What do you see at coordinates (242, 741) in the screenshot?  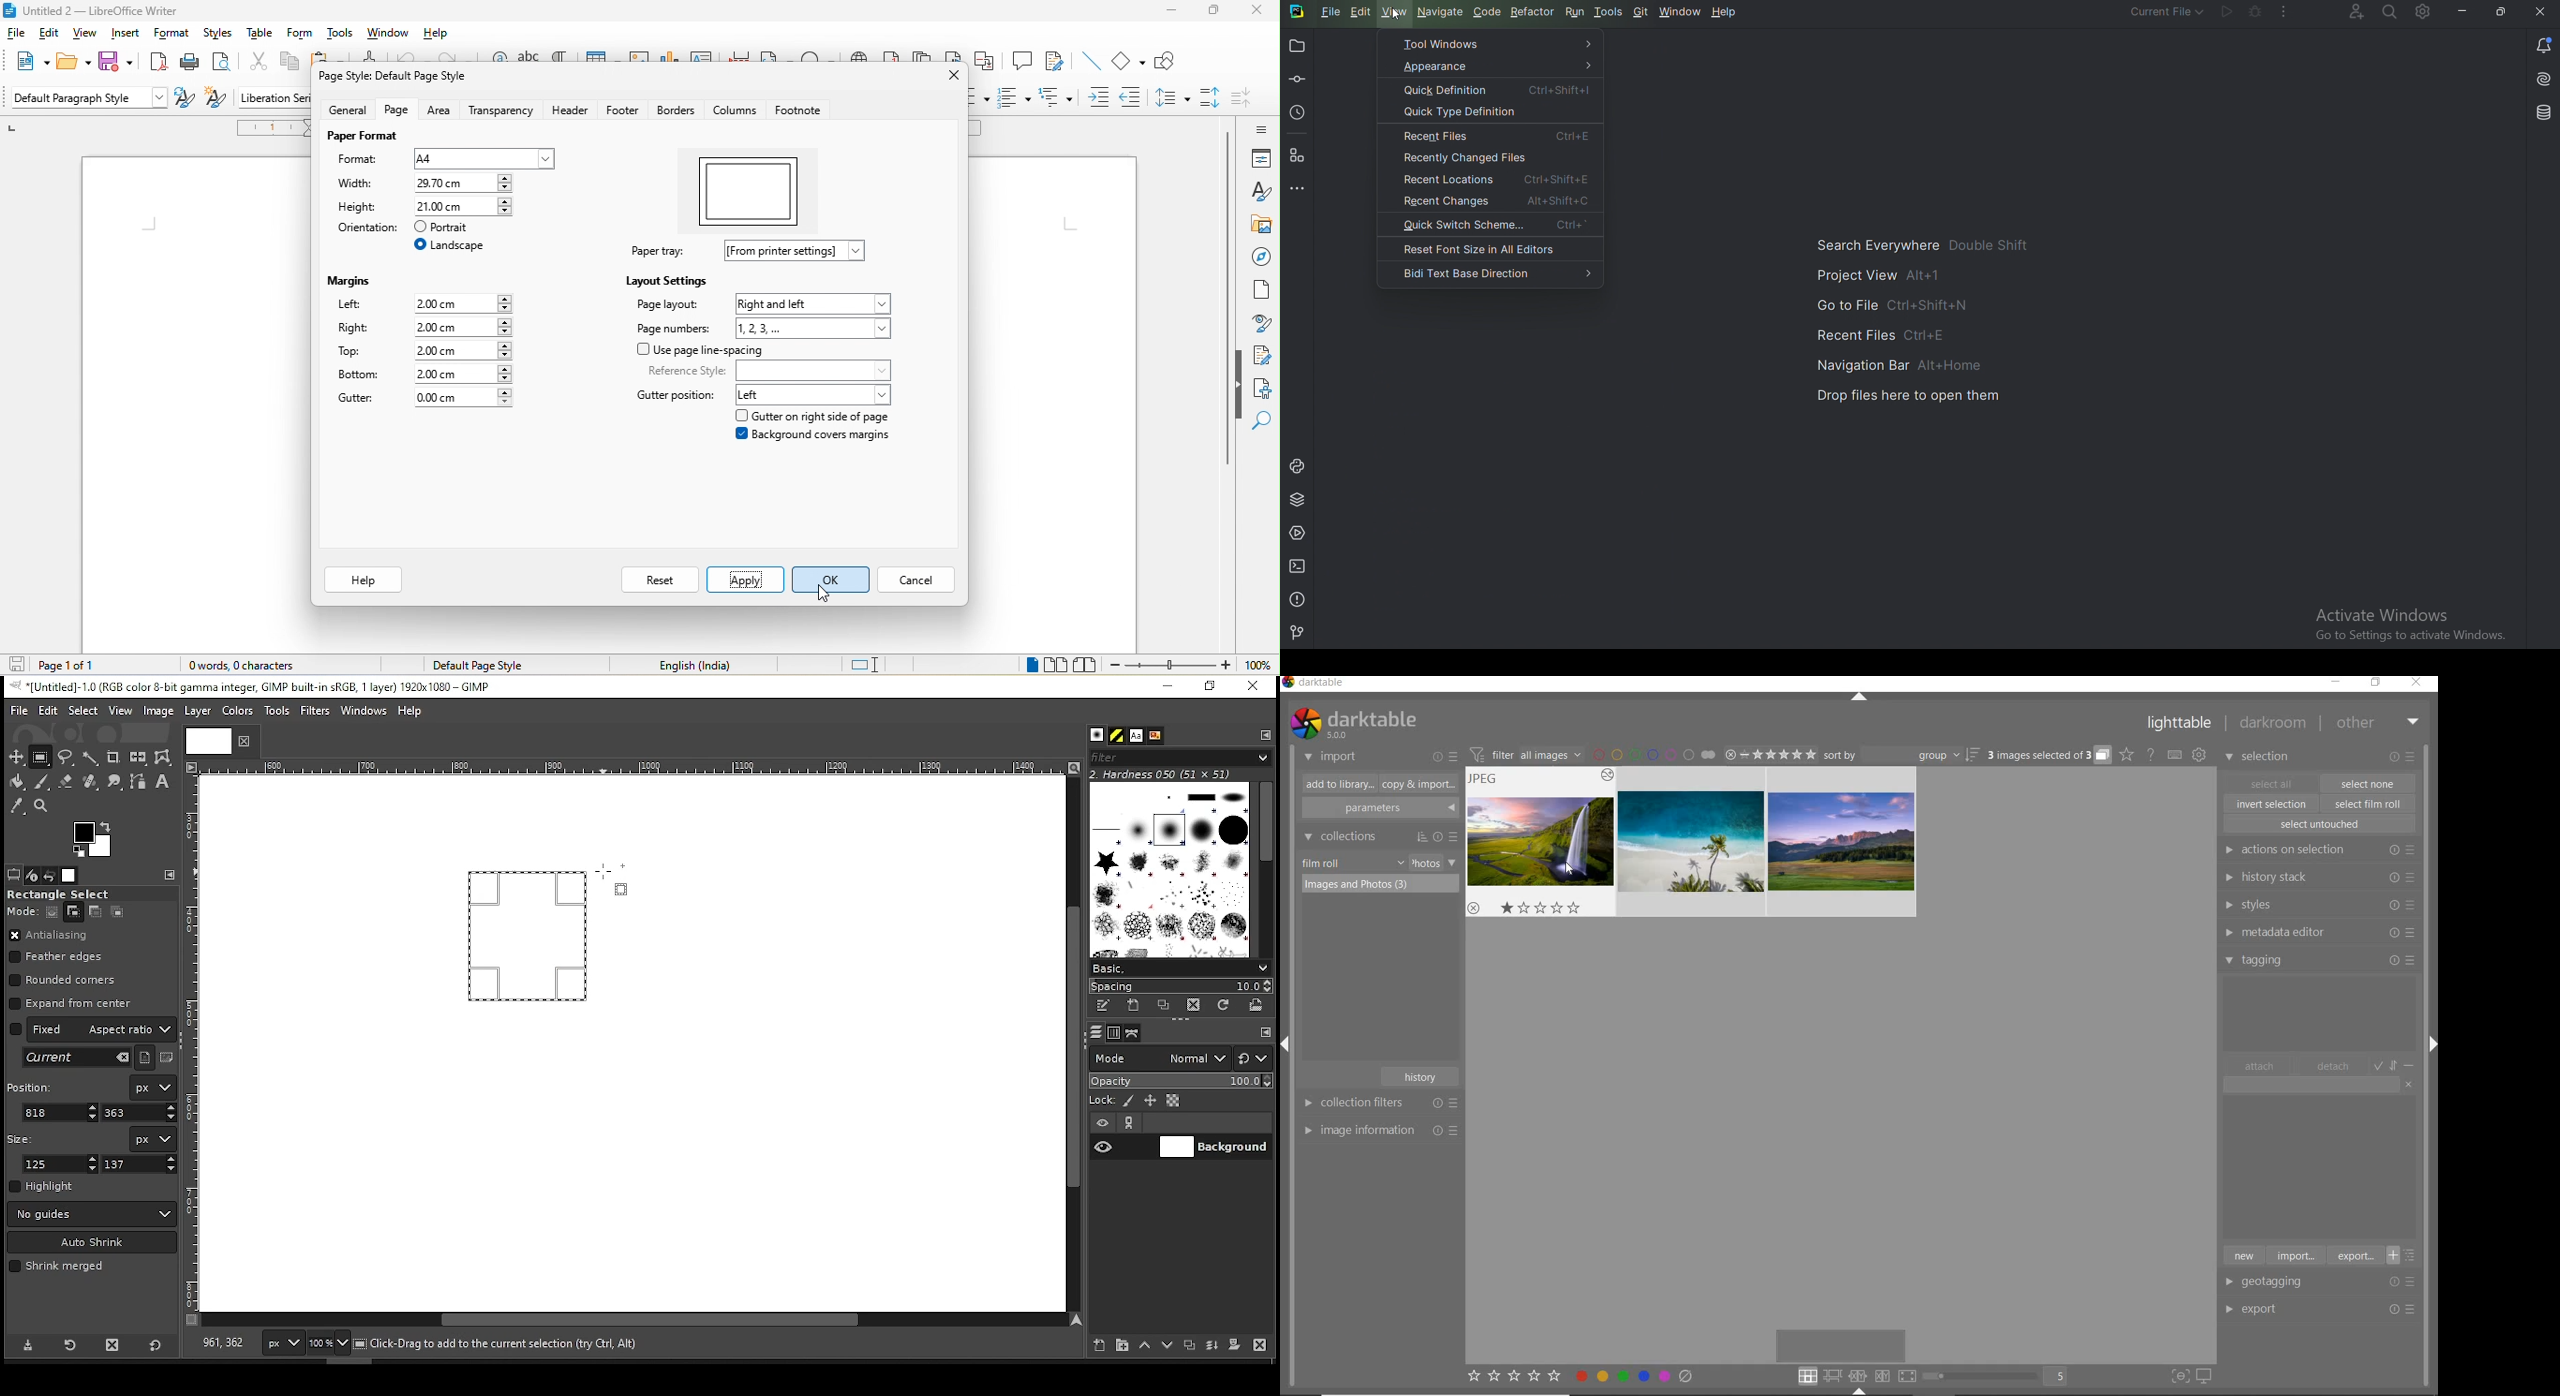 I see `close` at bounding box center [242, 741].